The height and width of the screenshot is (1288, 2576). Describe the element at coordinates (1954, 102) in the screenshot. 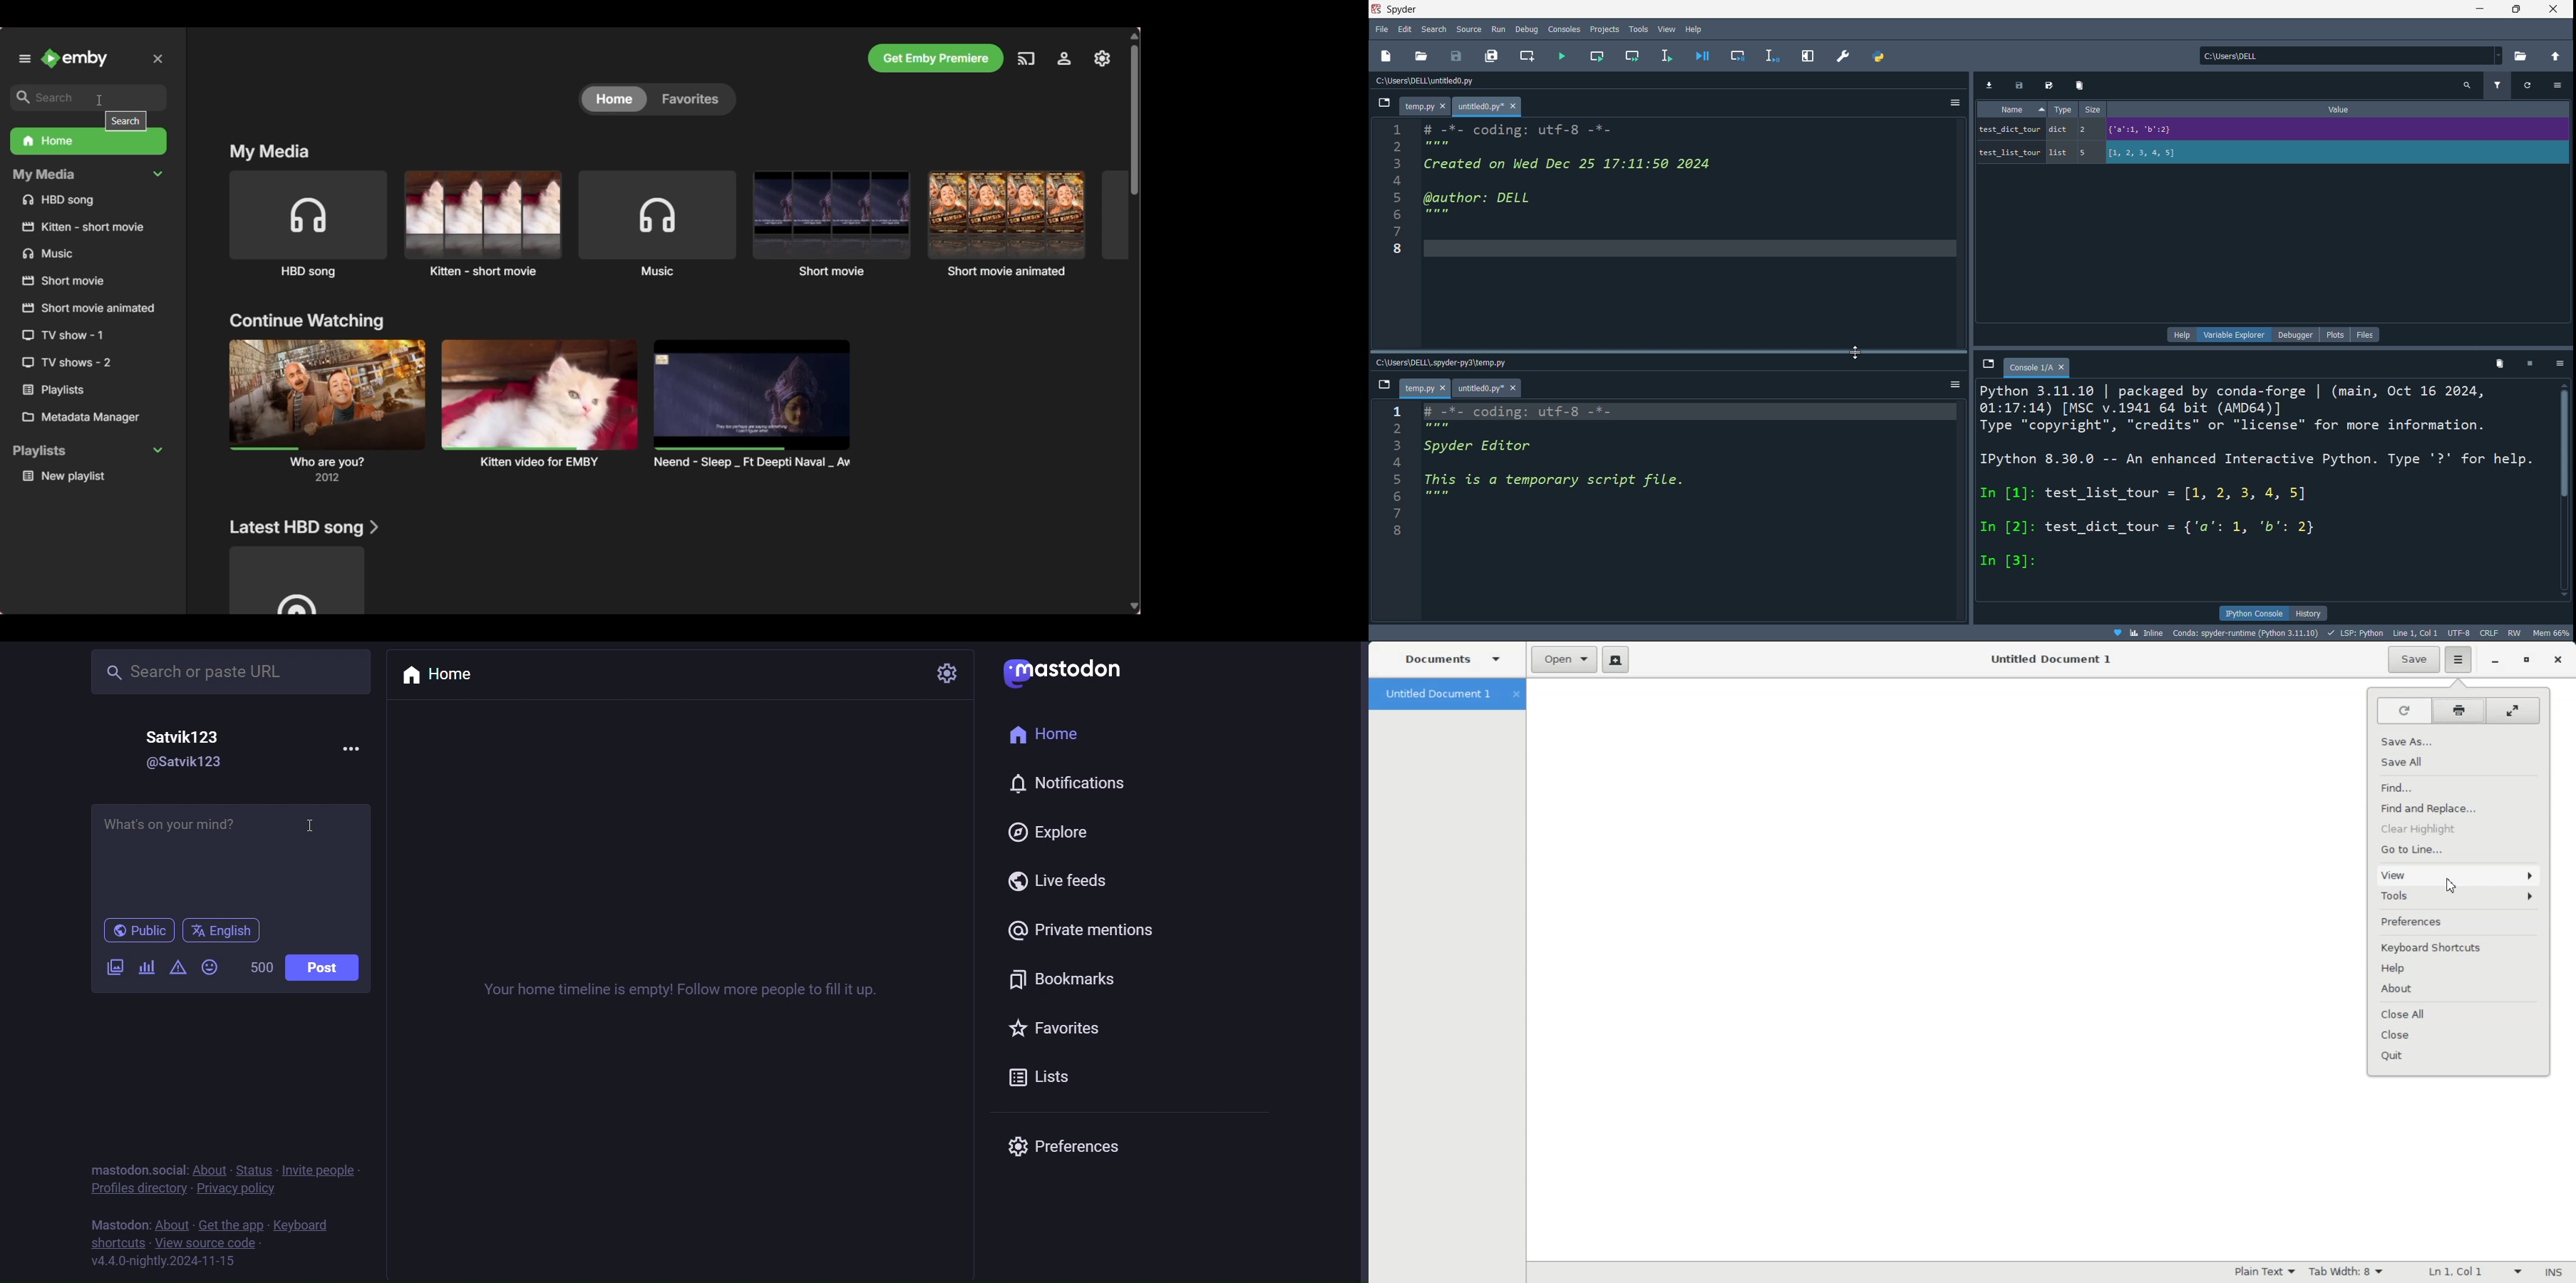

I see `options` at that location.